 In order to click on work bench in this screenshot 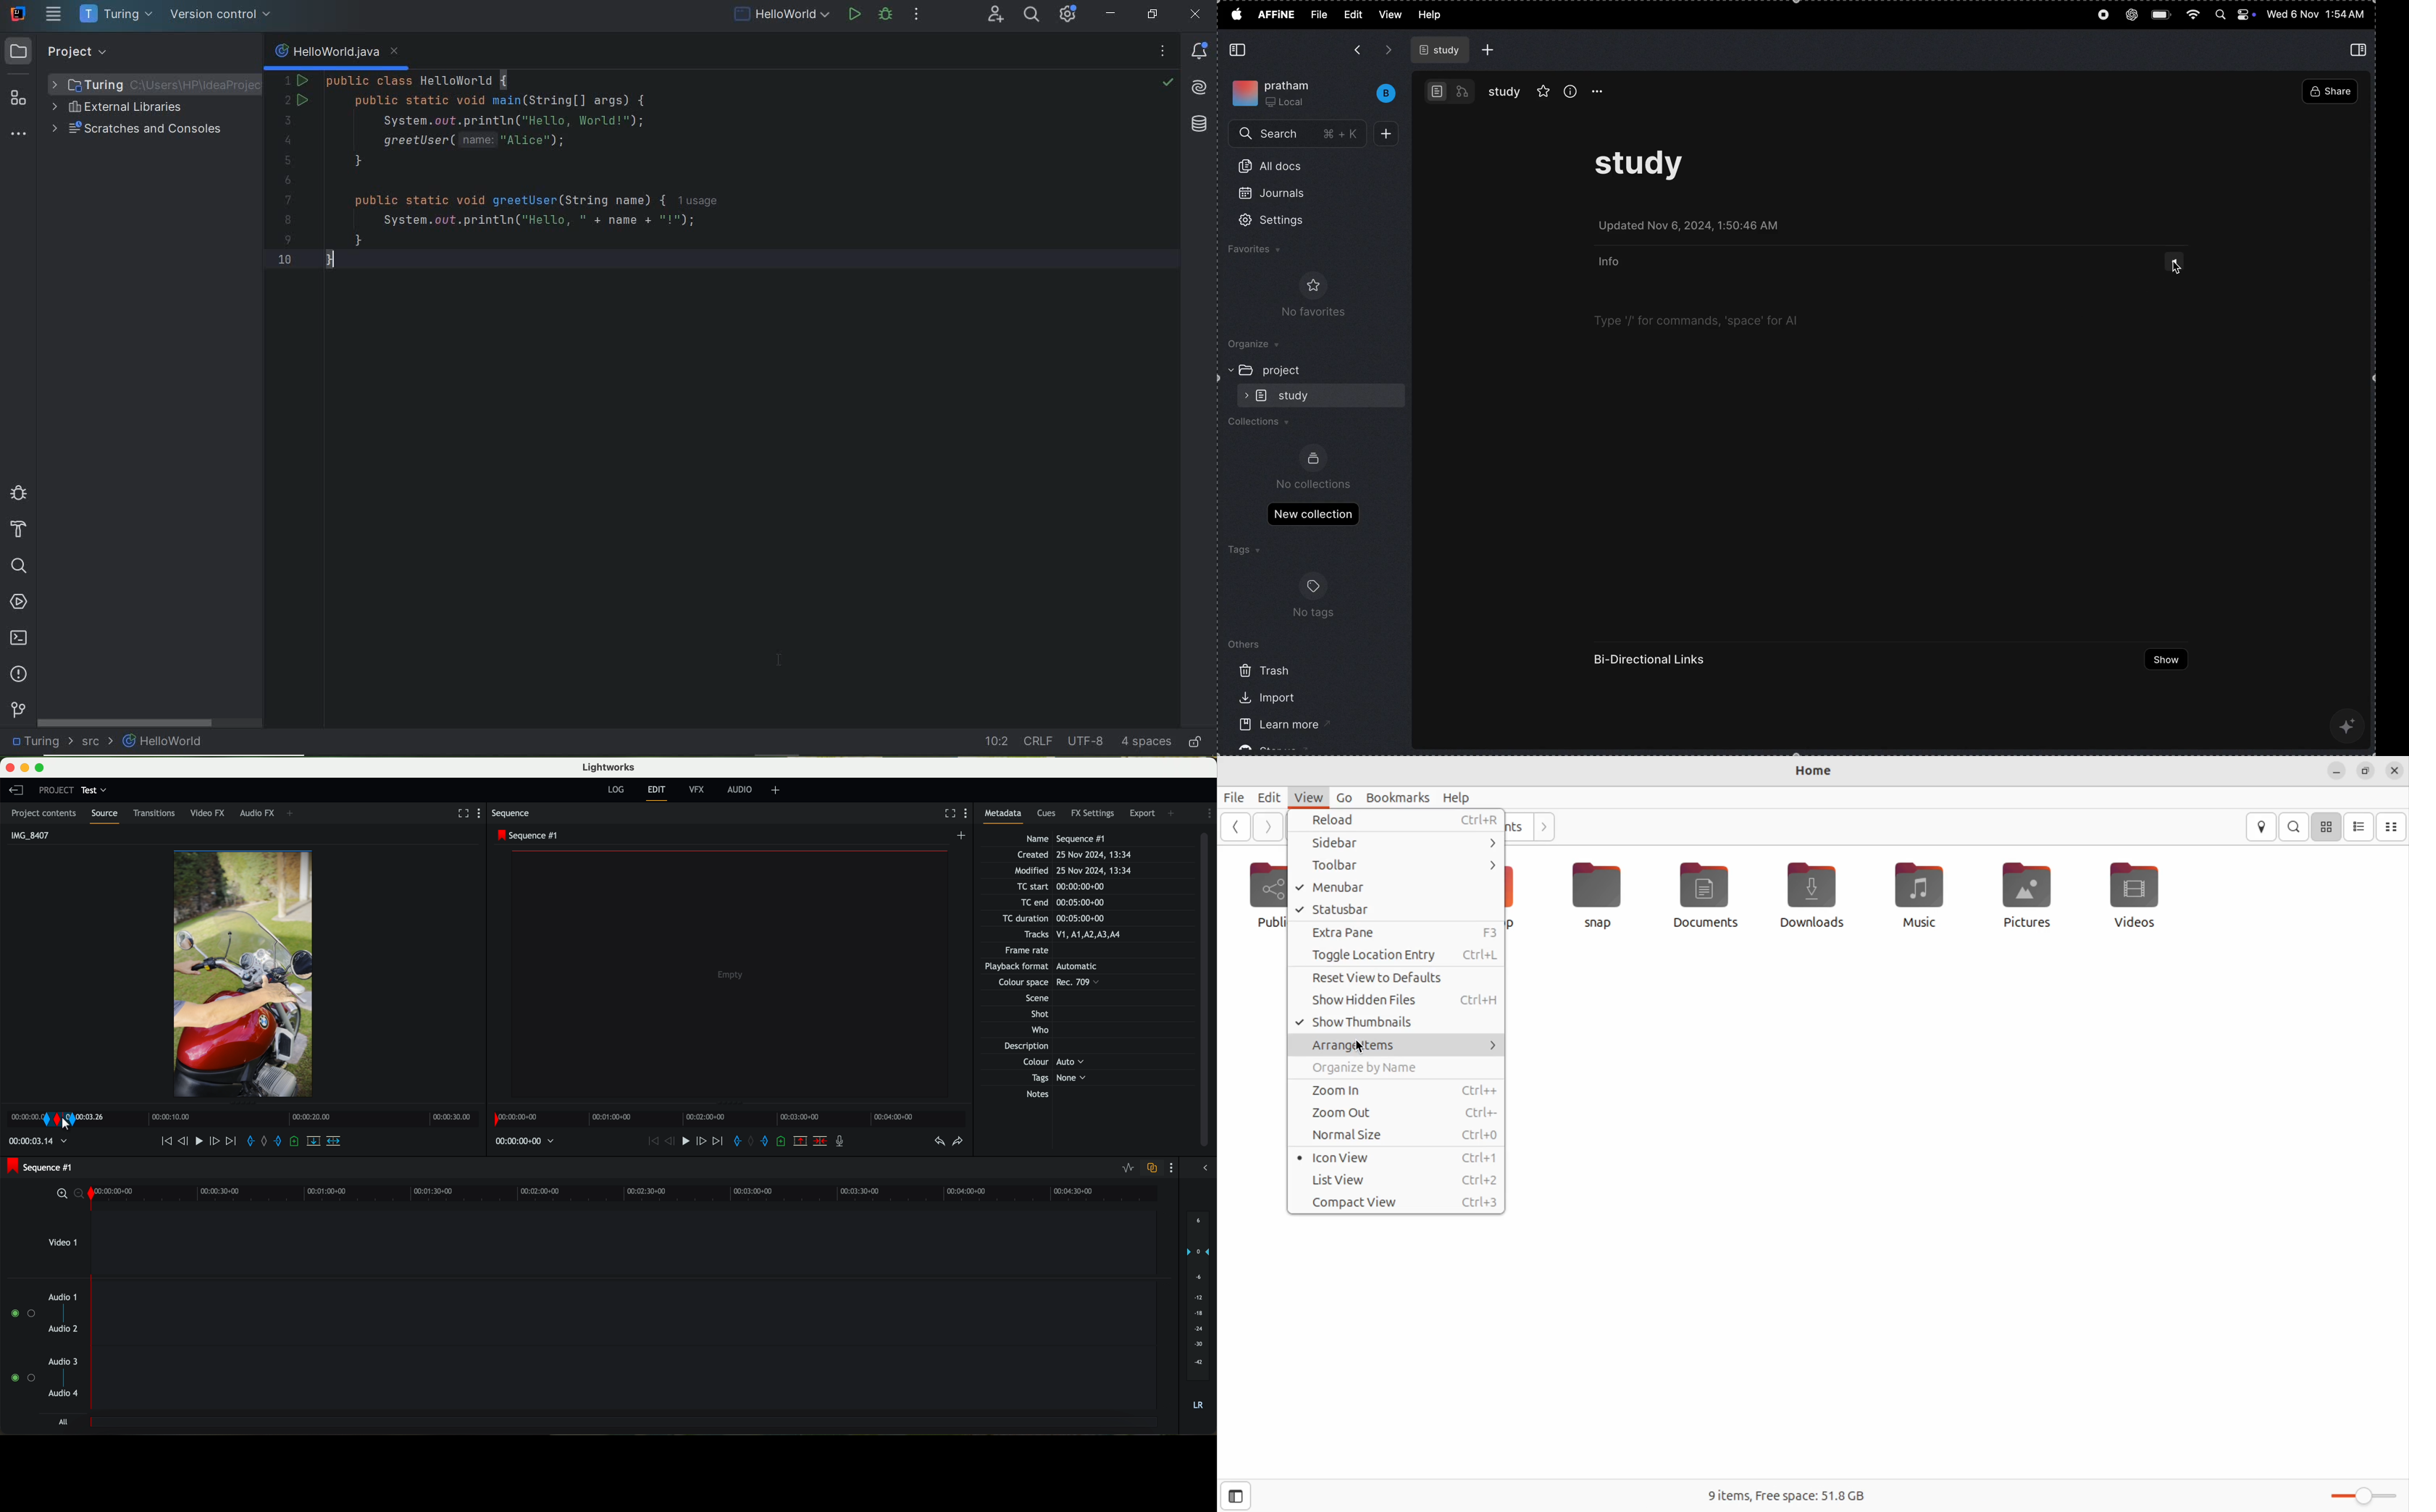, I will do `click(1451, 91)`.